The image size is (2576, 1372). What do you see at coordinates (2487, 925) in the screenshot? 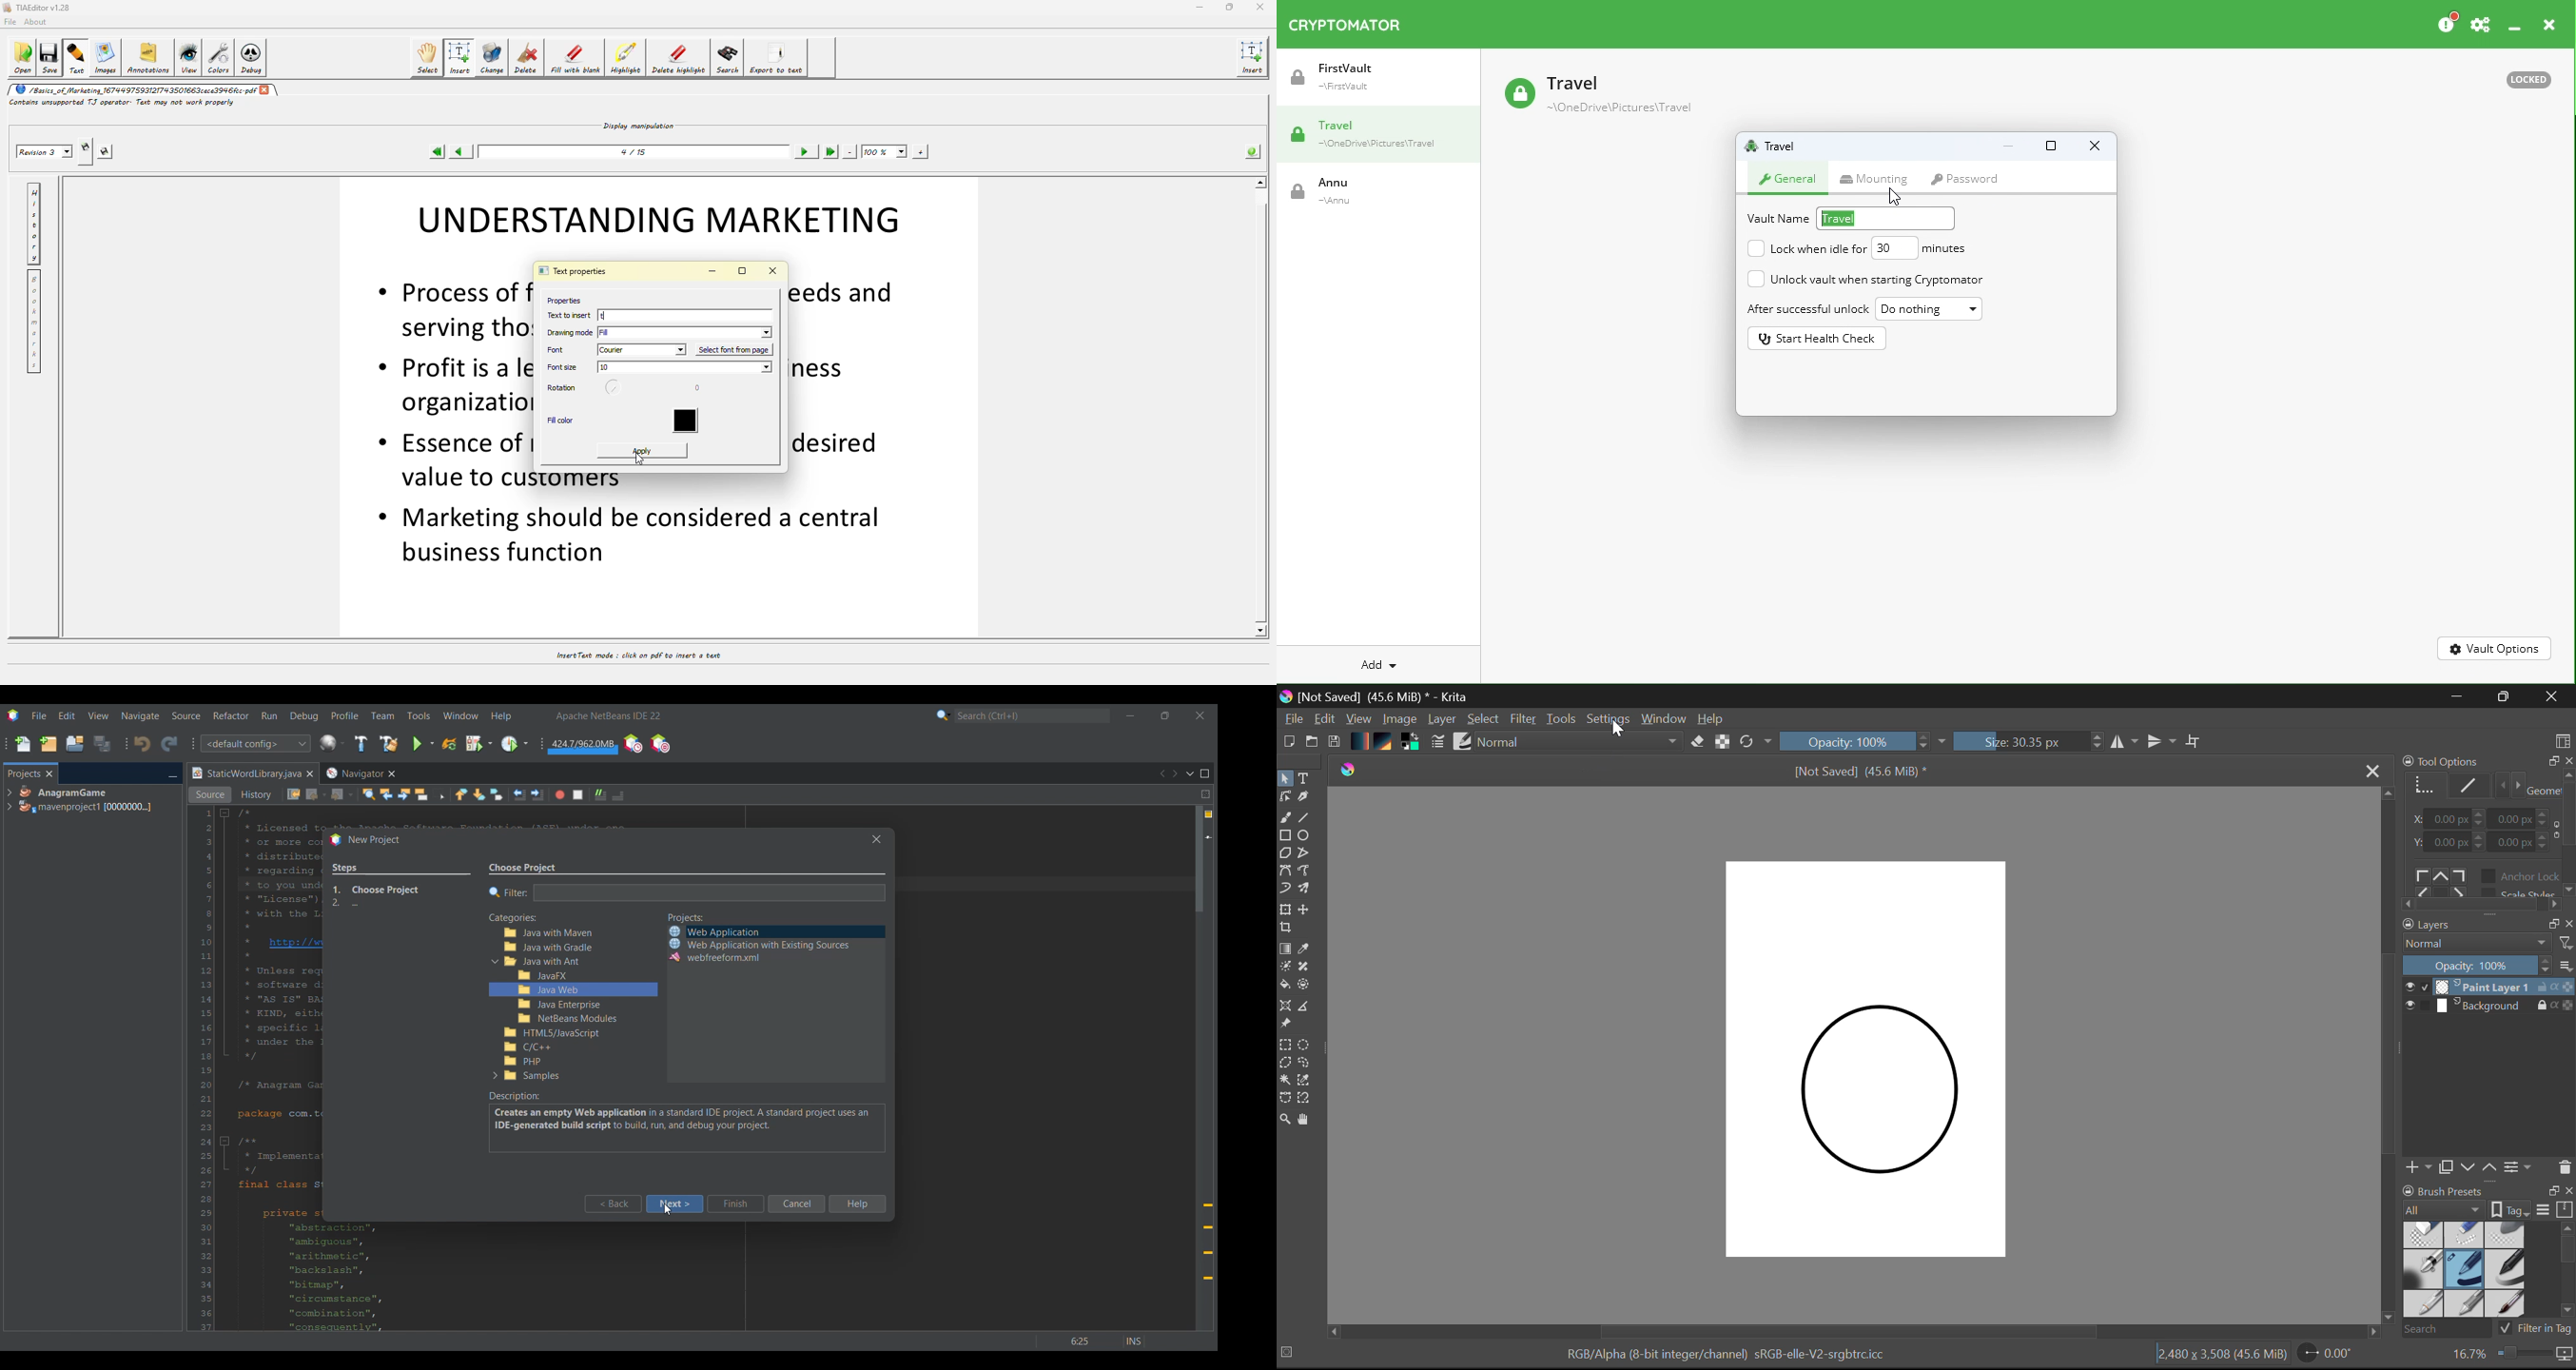
I see `Layers Docket Tab` at bounding box center [2487, 925].